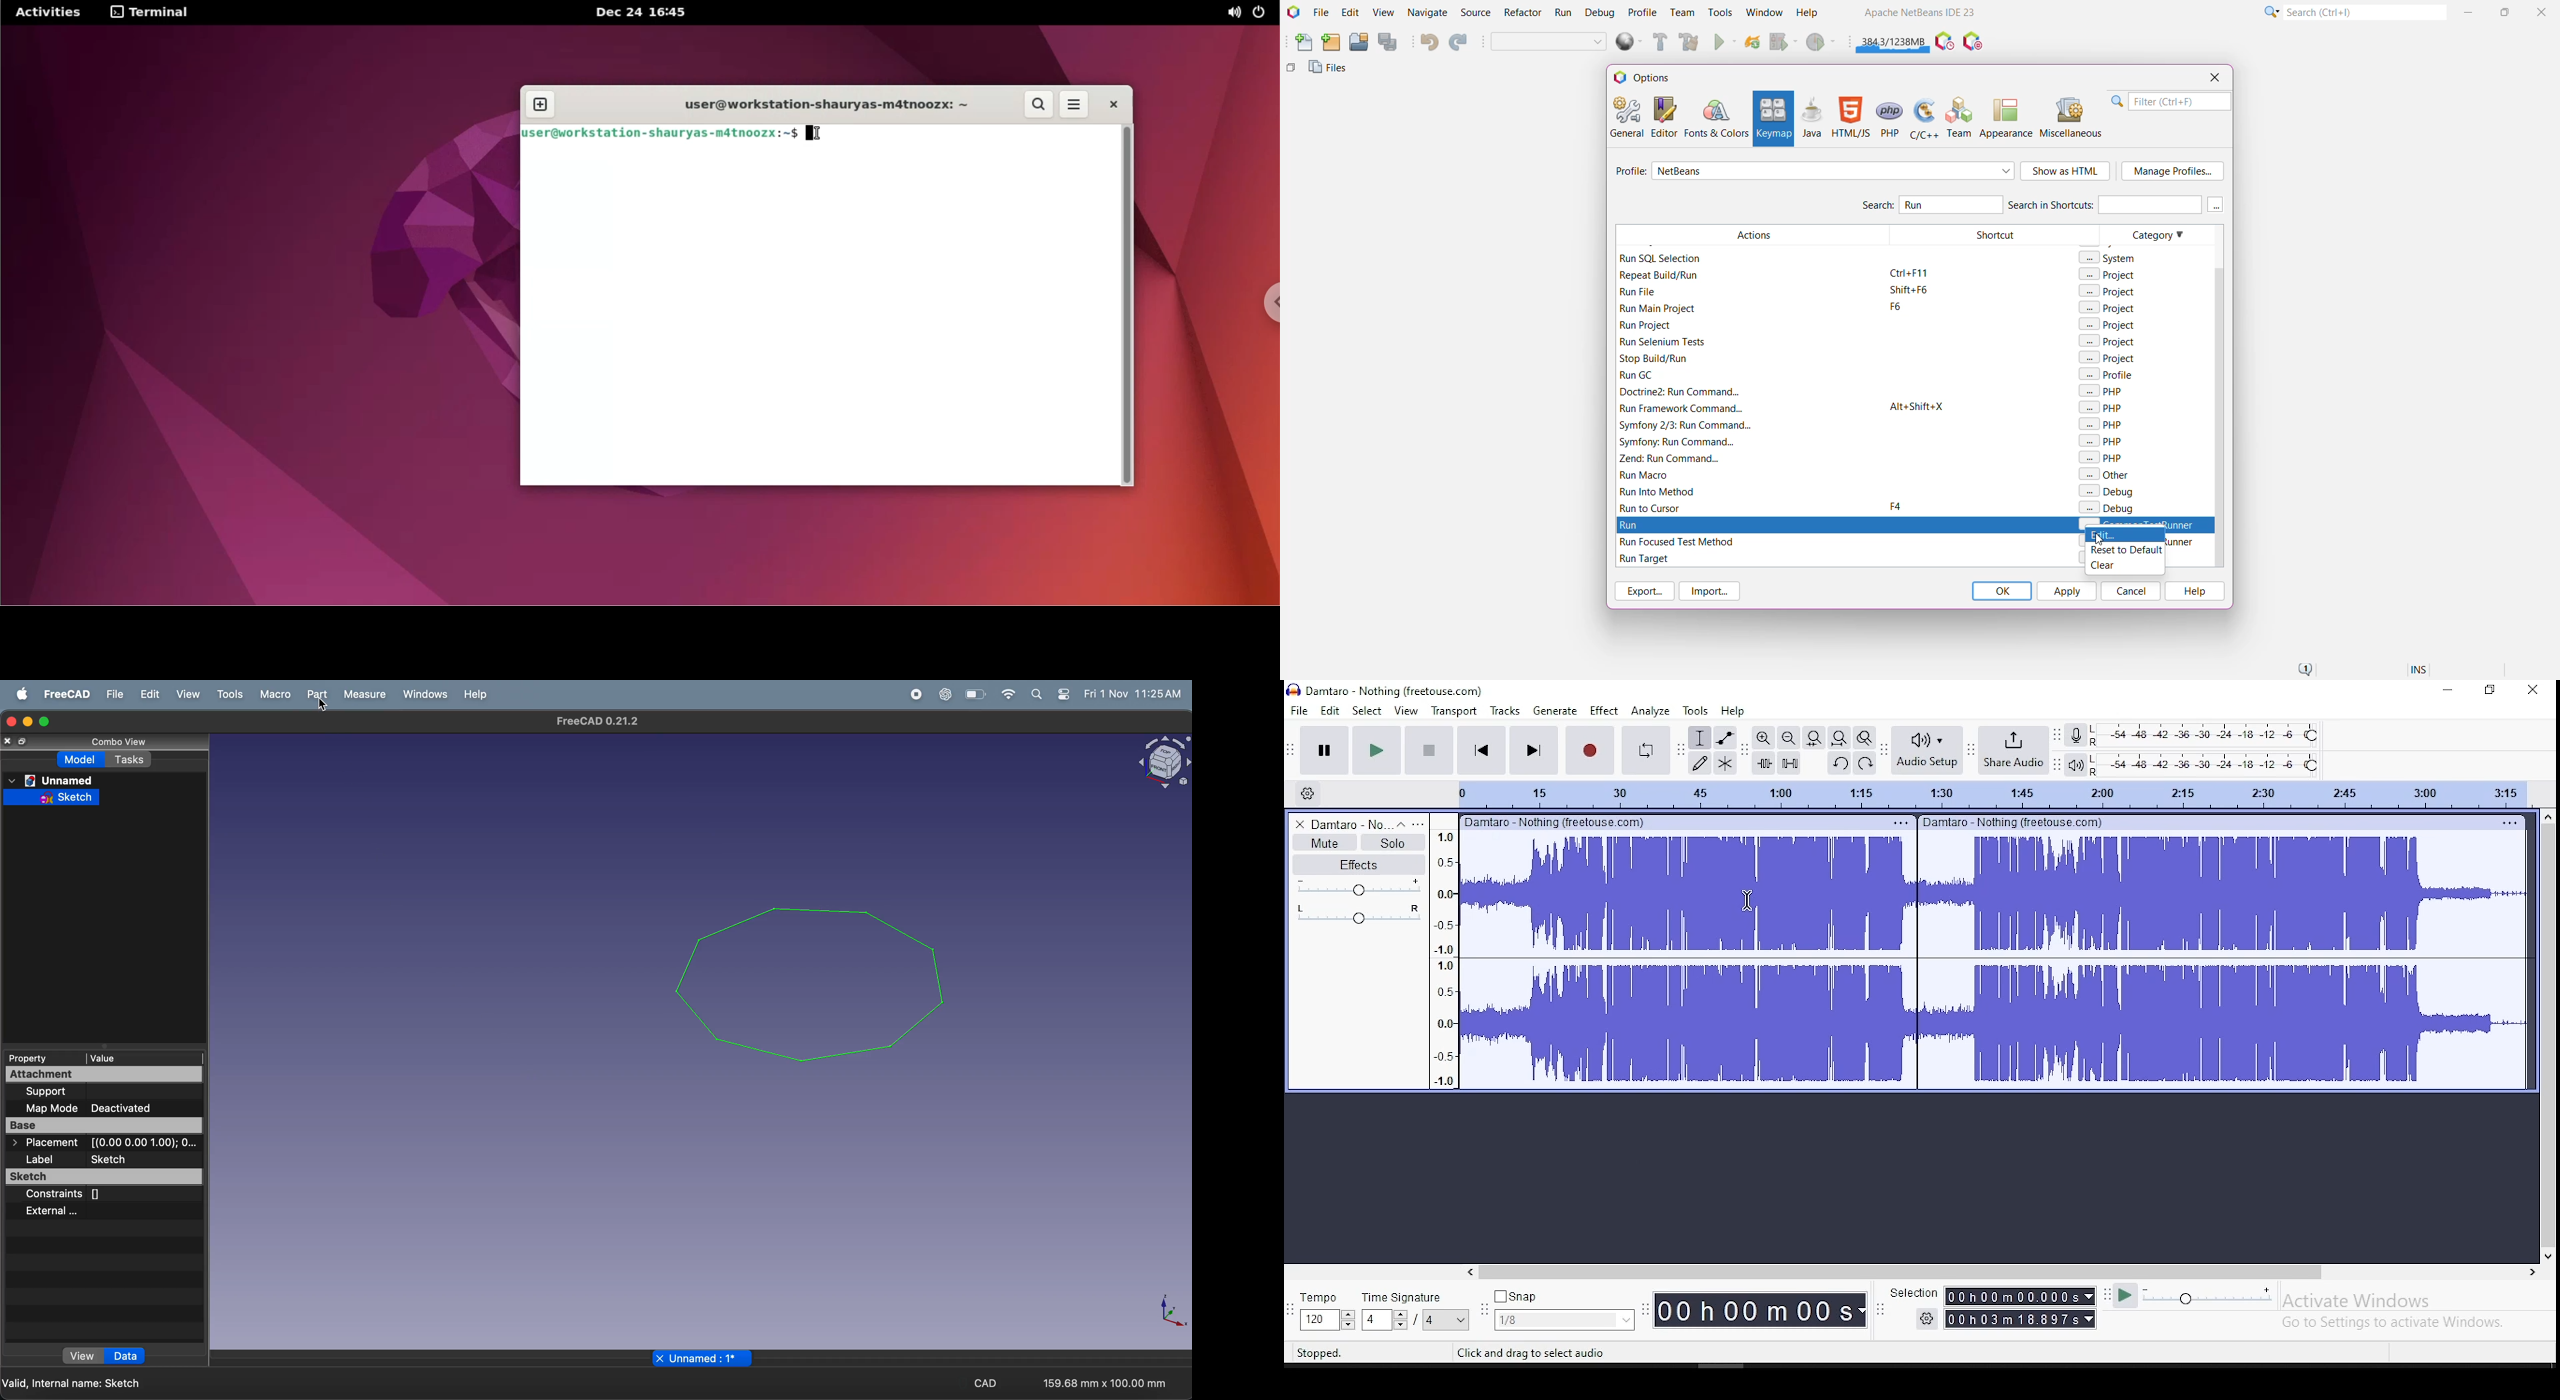  What do you see at coordinates (1960, 117) in the screenshot?
I see `Team` at bounding box center [1960, 117].